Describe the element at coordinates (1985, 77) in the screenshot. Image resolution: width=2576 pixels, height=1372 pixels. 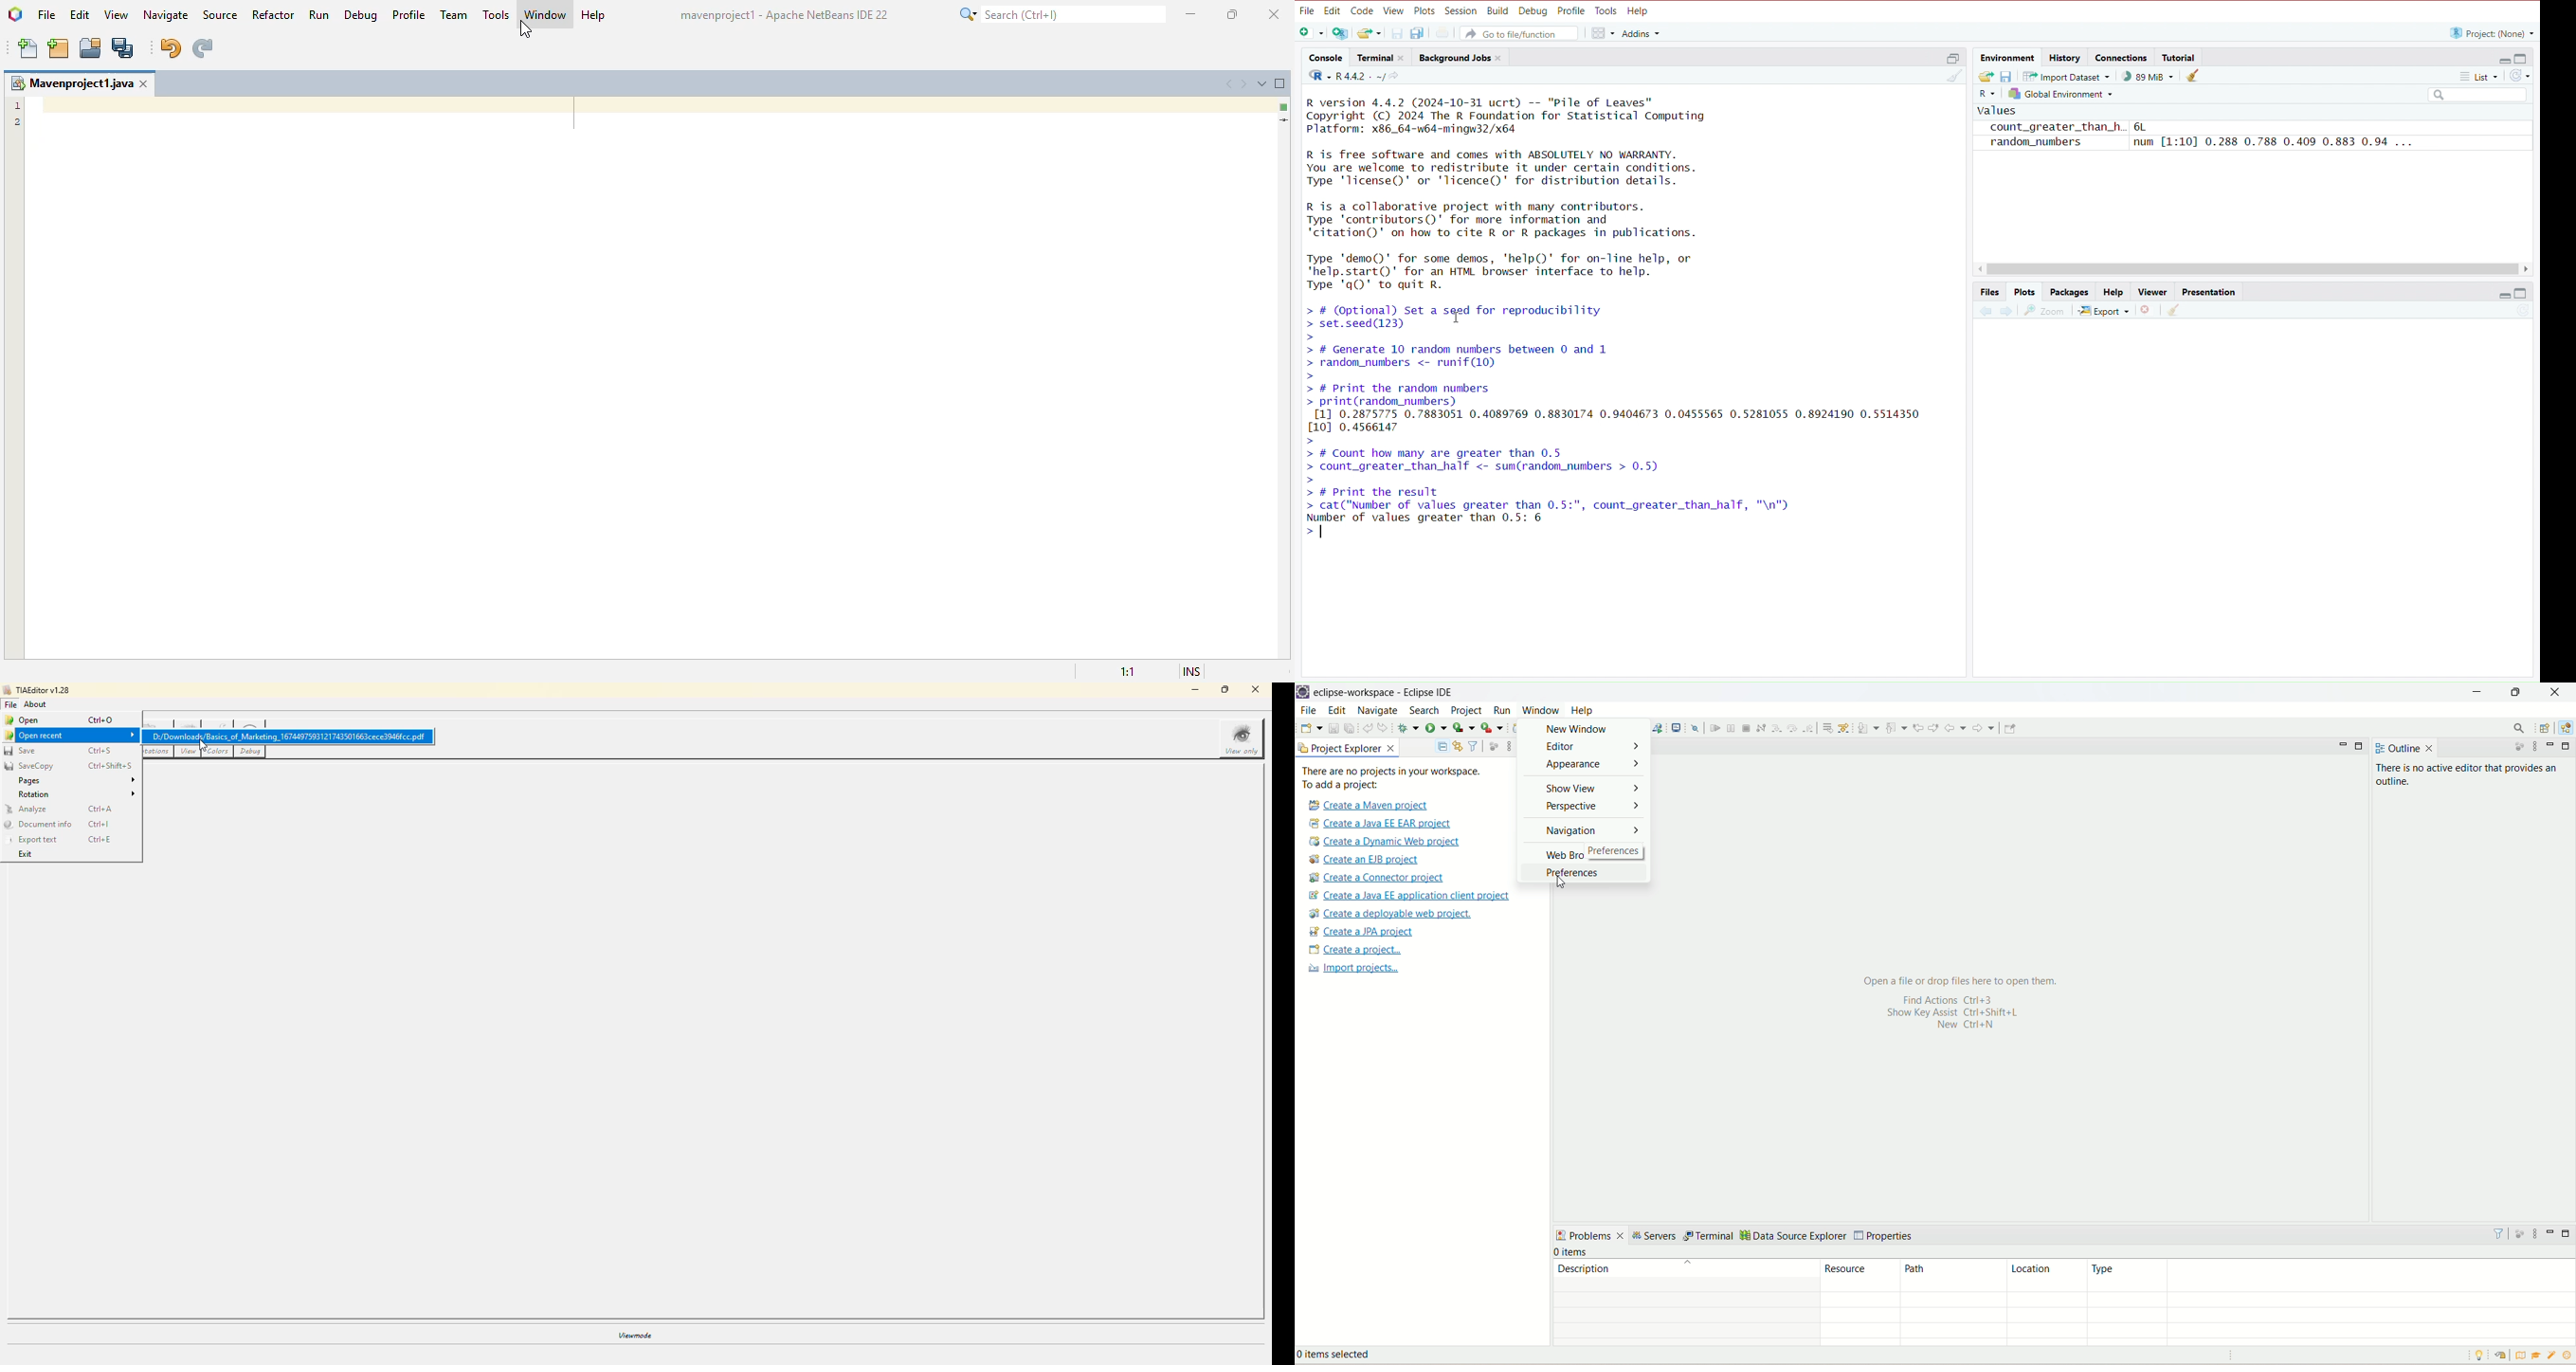
I see `Export history logs` at that location.